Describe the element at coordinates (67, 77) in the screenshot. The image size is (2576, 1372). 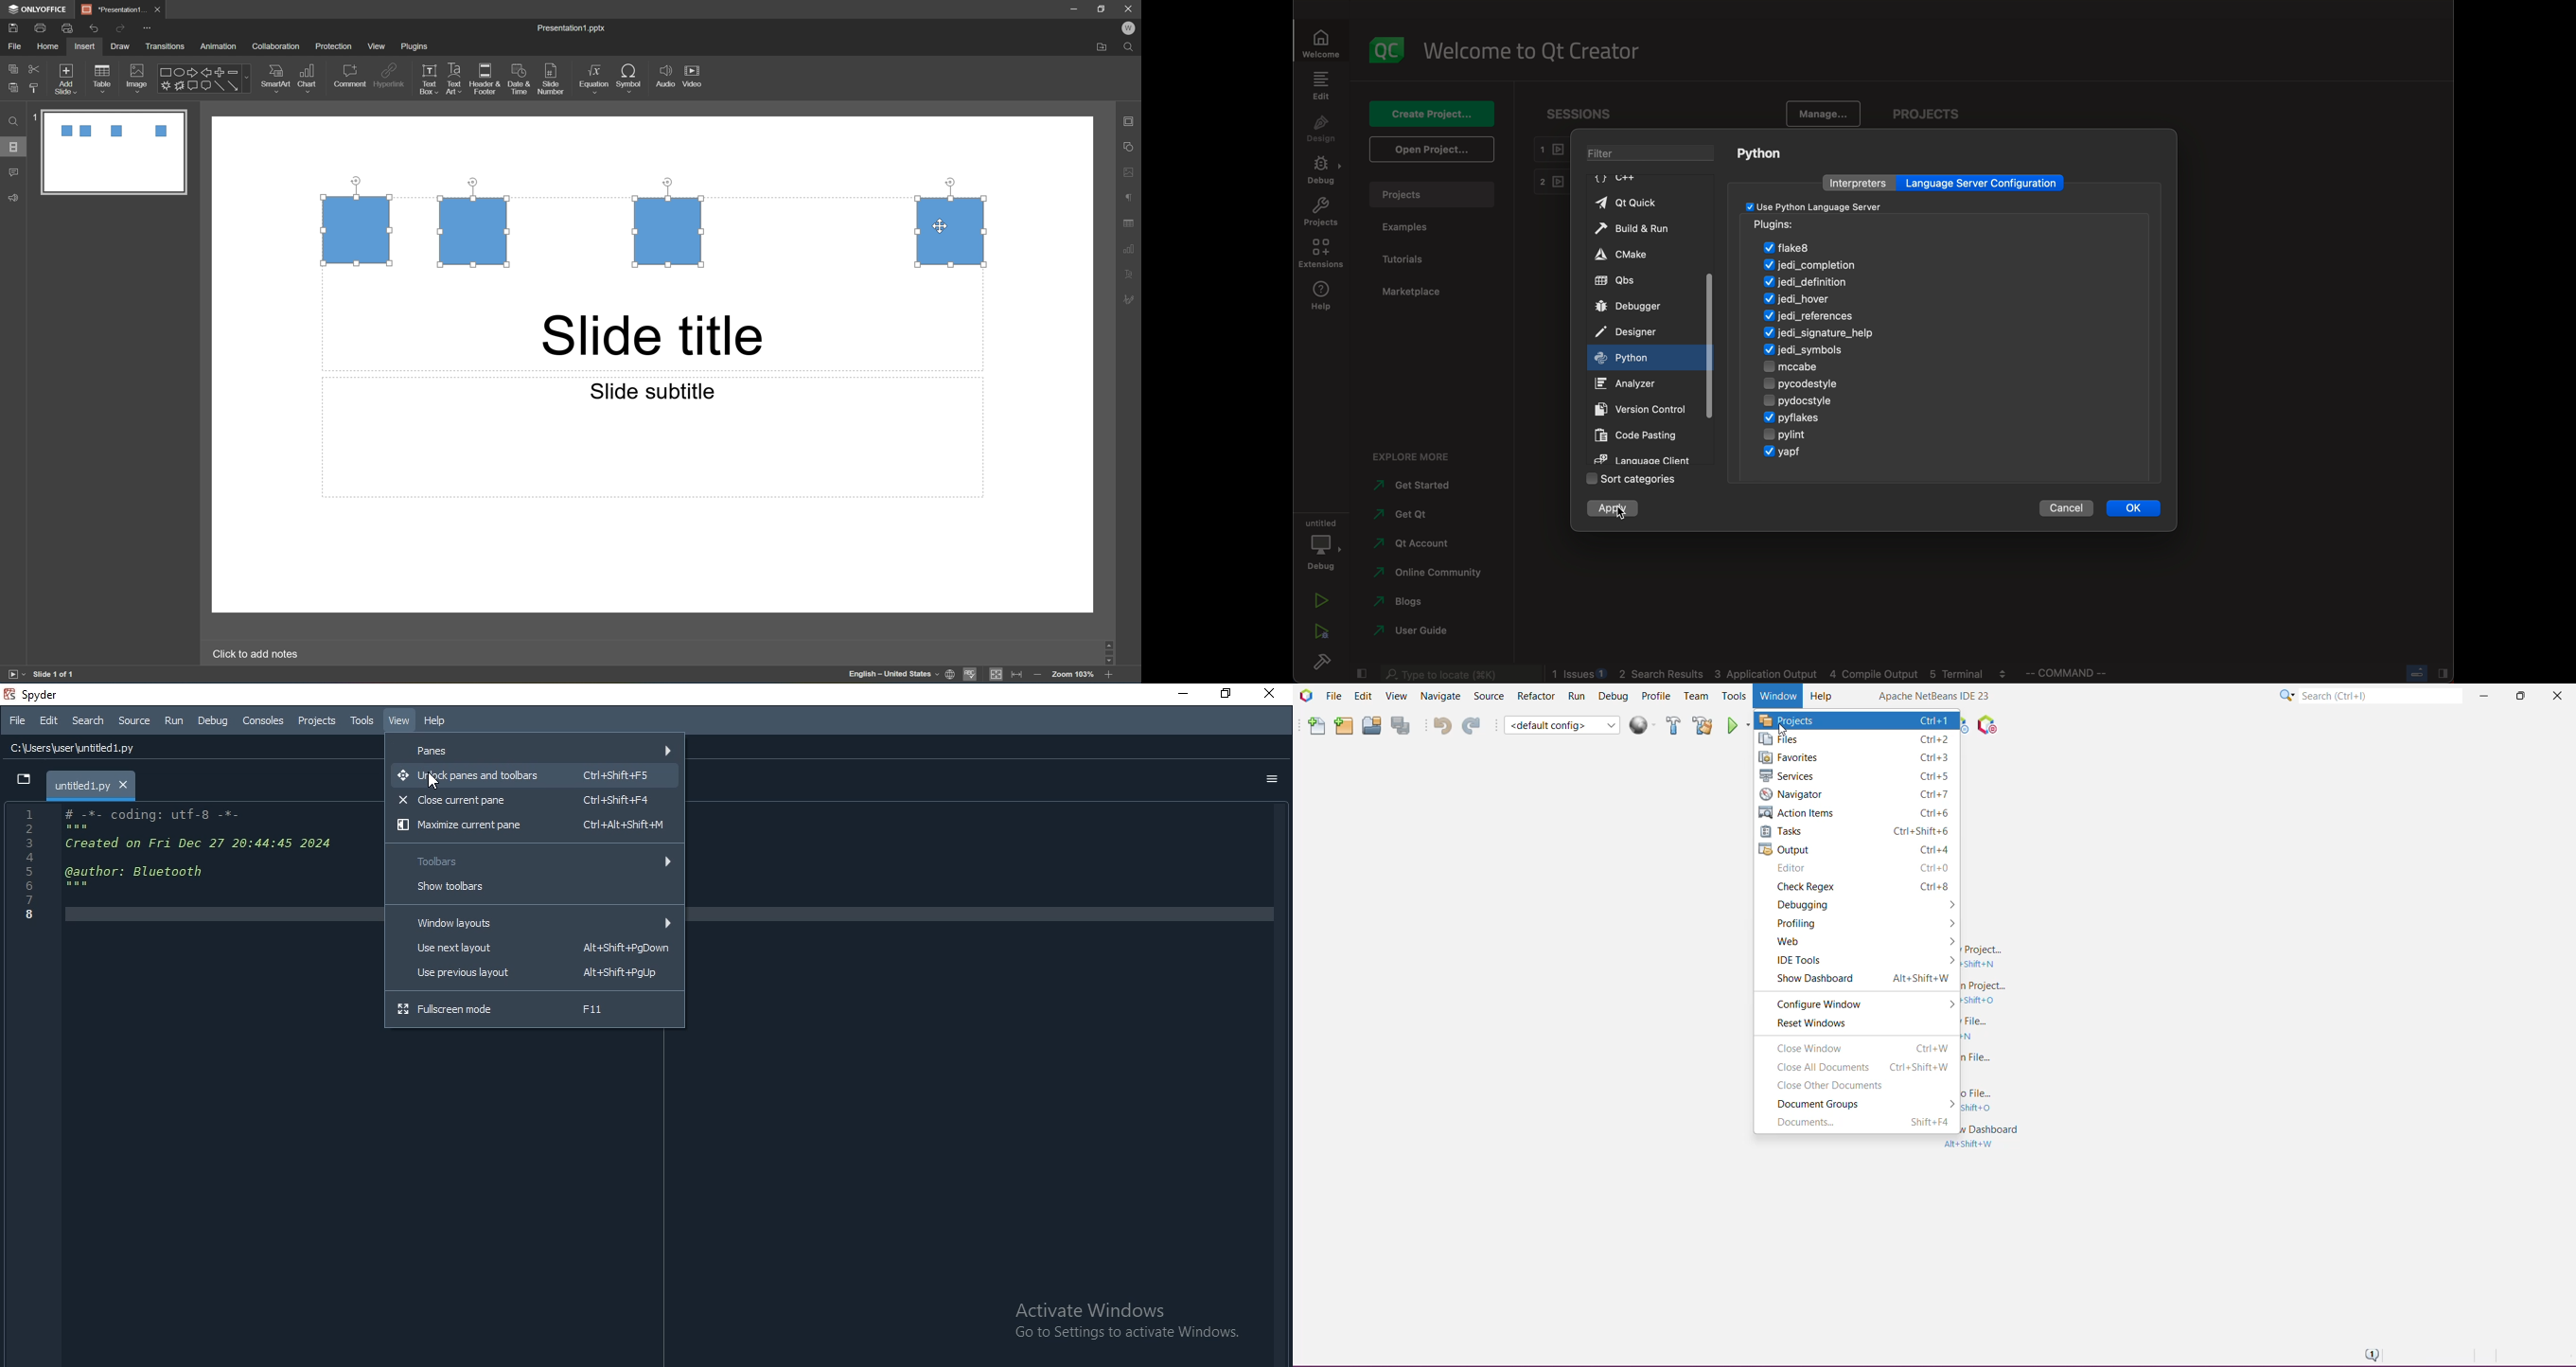
I see `add slide` at that location.